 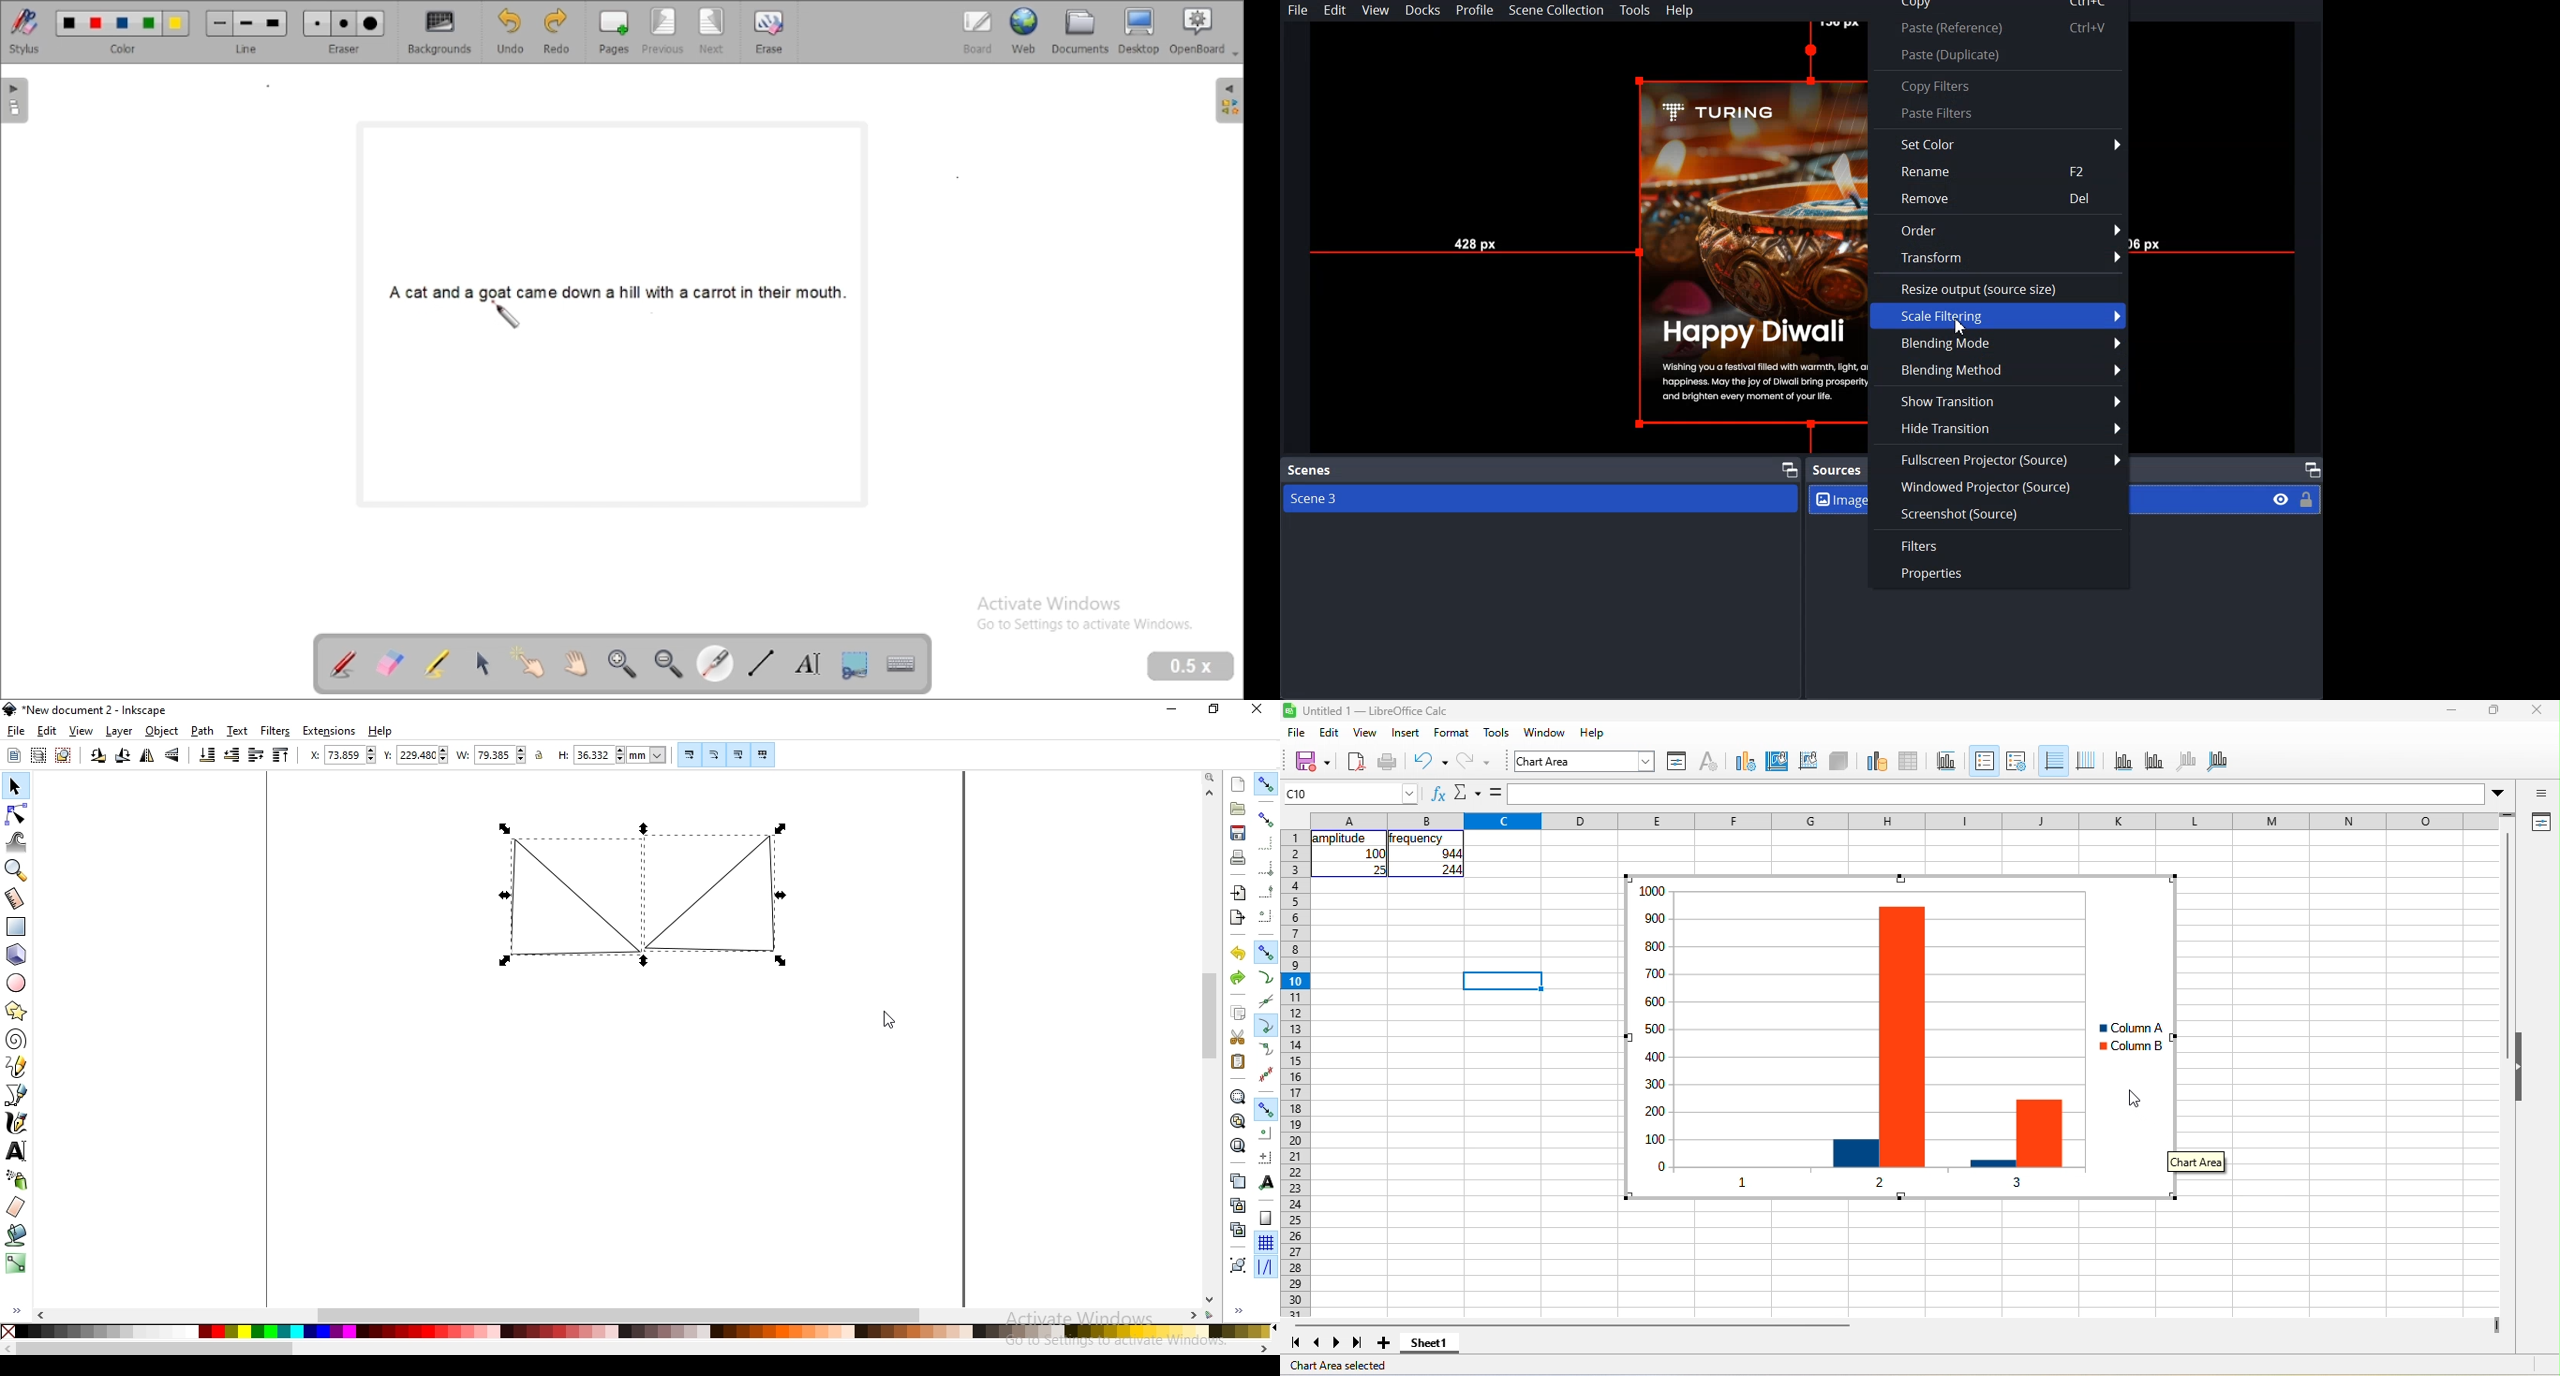 I want to click on legend on\off, so click(x=1985, y=761).